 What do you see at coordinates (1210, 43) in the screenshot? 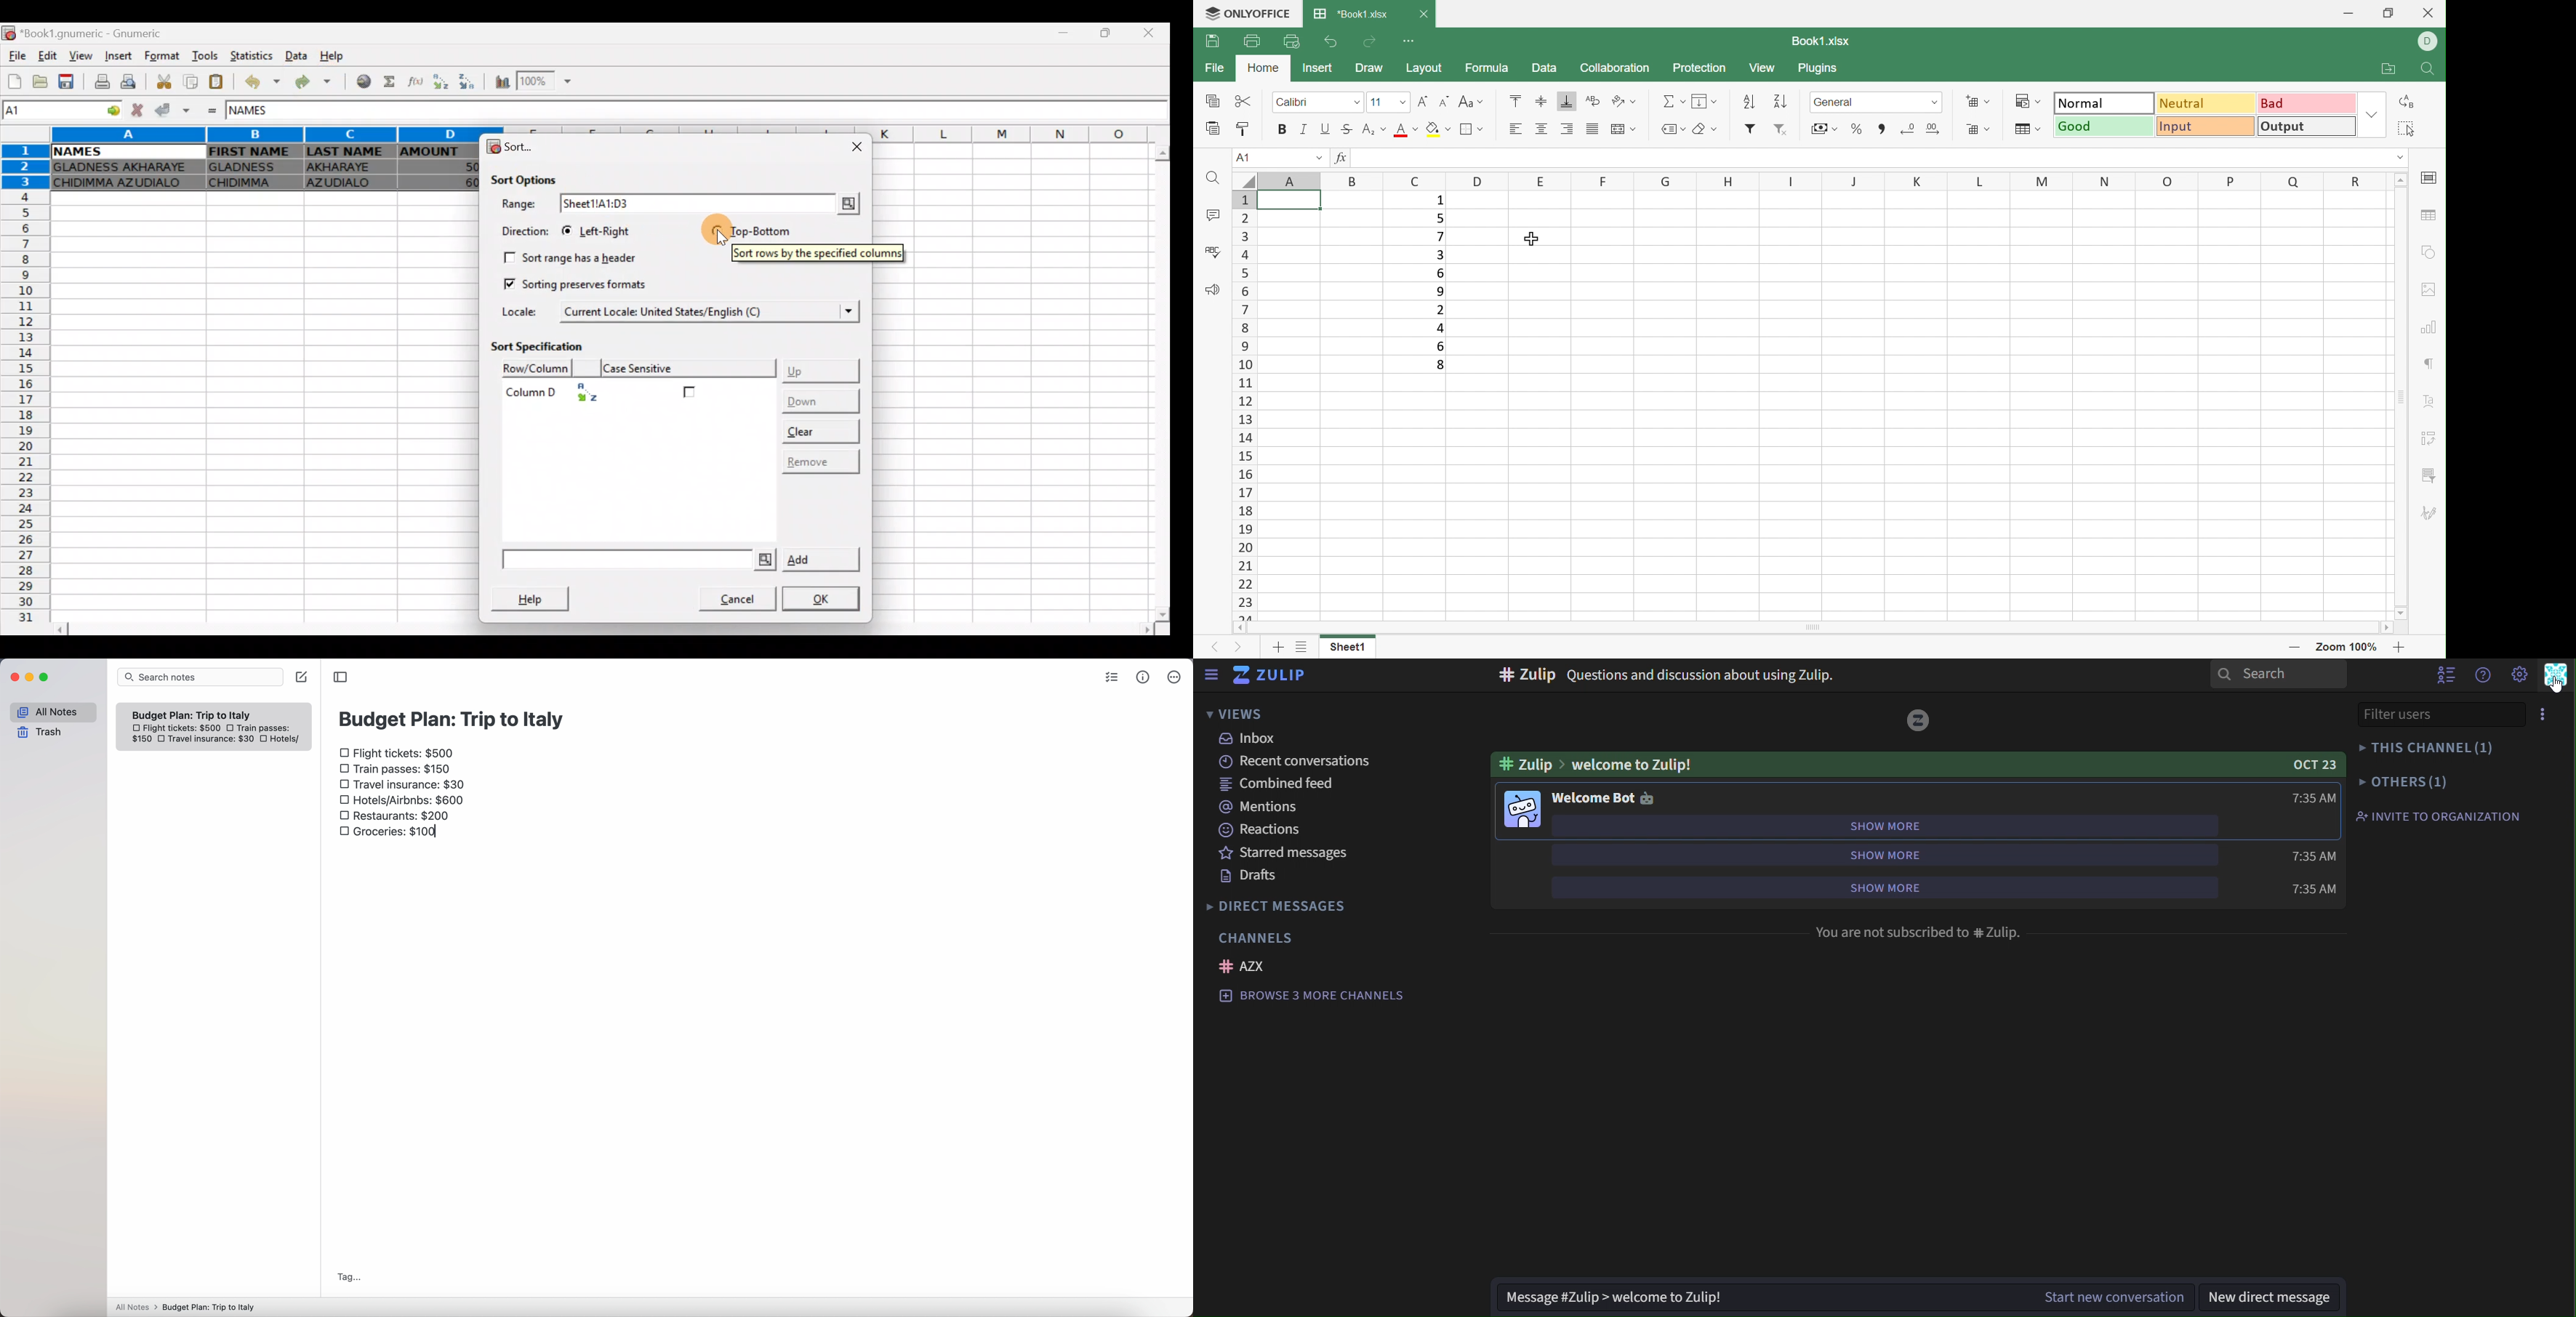
I see `Print` at bounding box center [1210, 43].